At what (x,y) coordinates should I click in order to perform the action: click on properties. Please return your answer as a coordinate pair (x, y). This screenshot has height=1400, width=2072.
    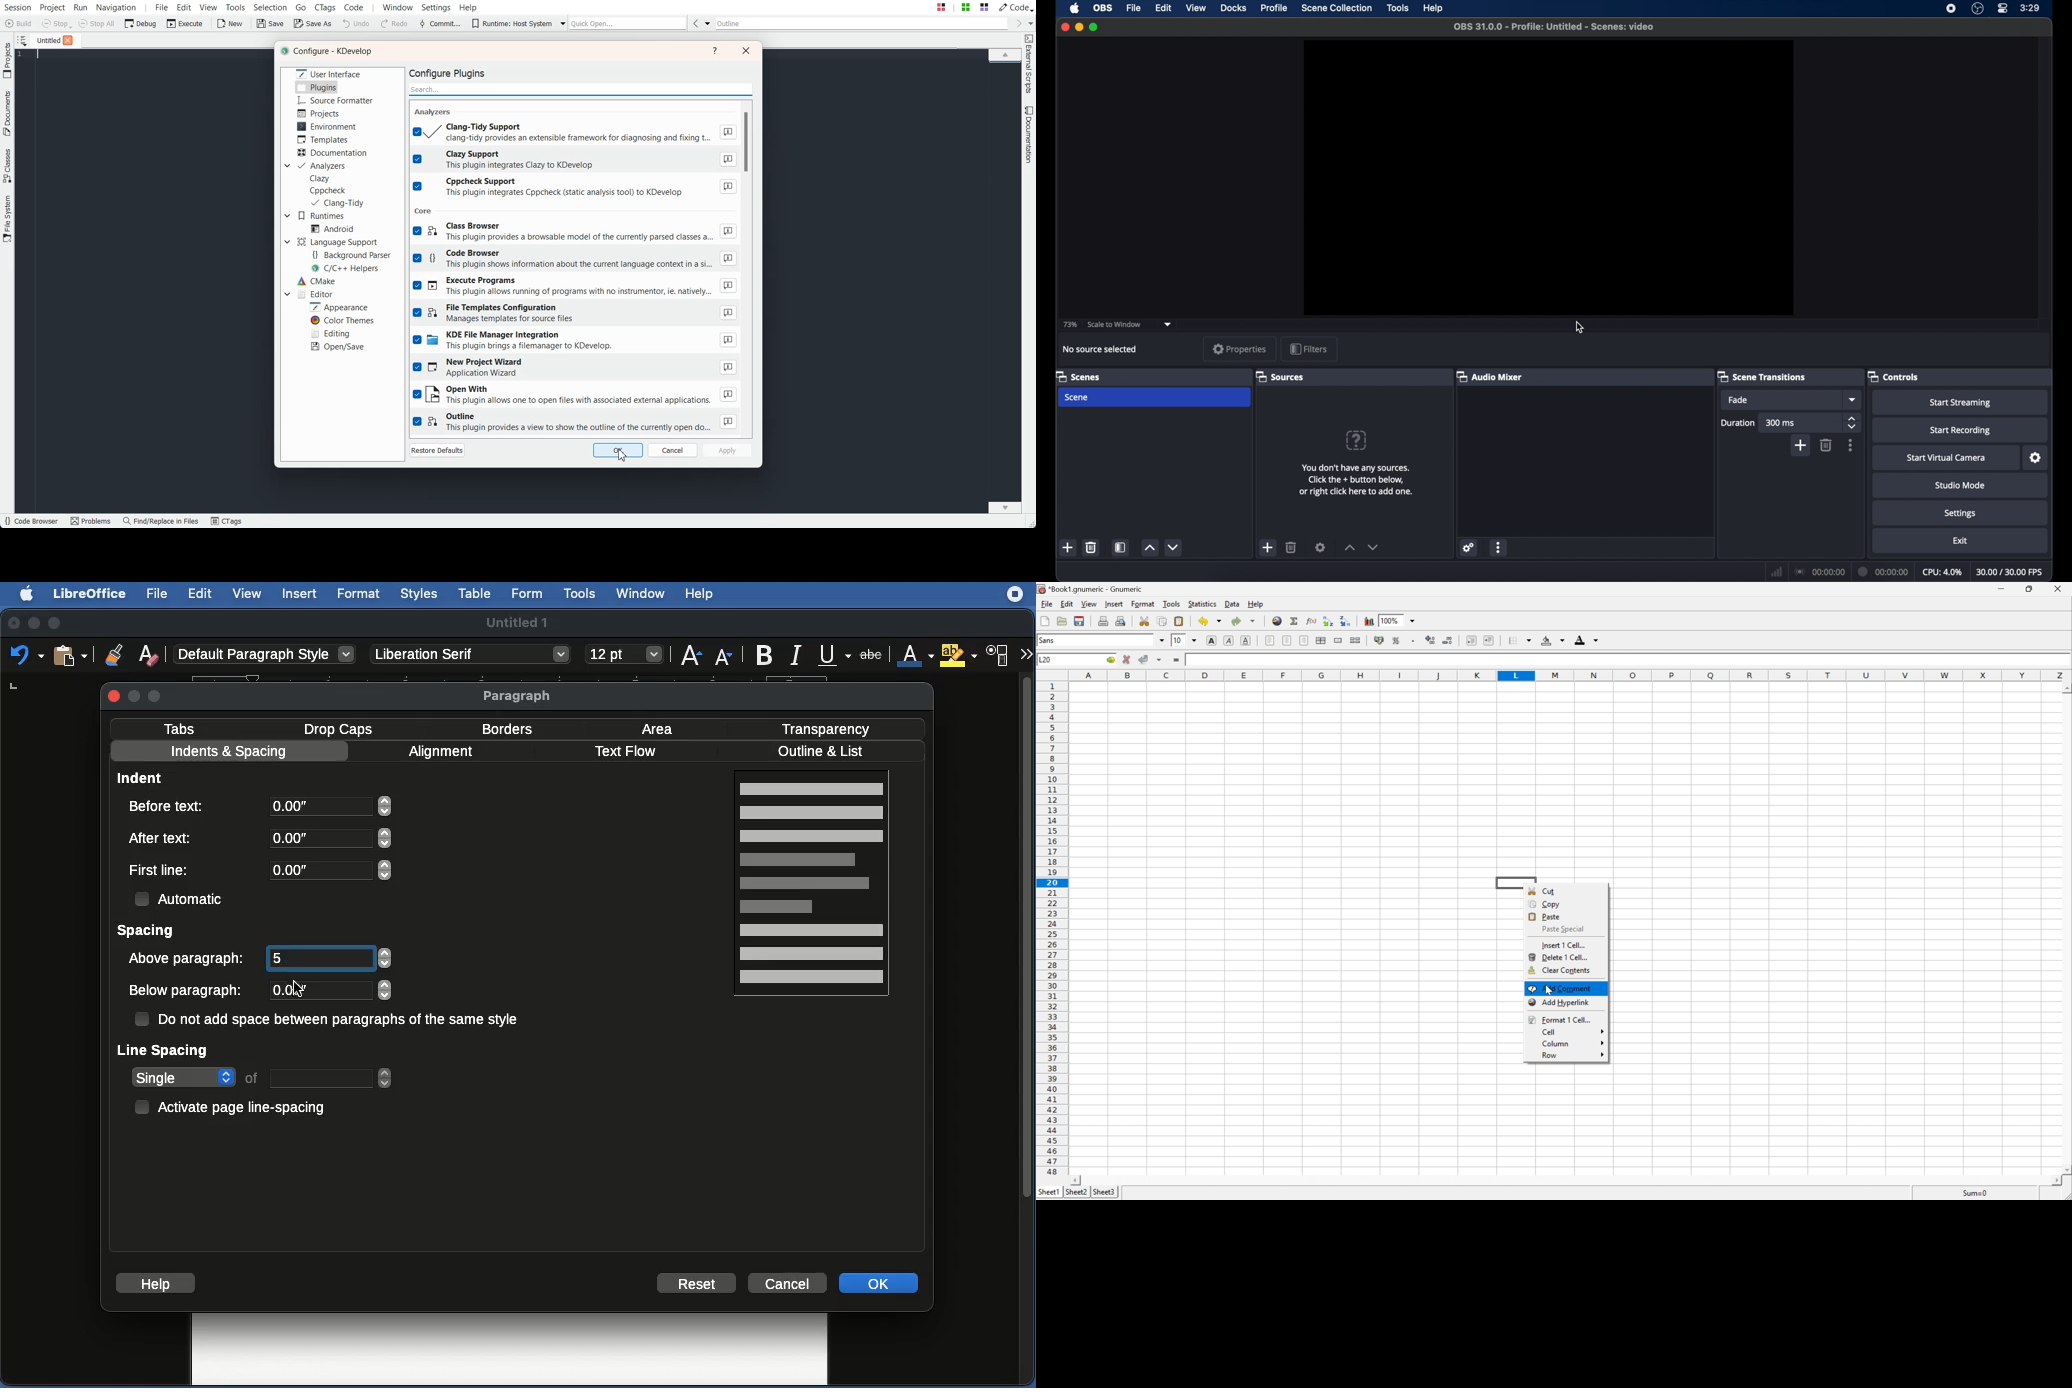
    Looking at the image, I should click on (1241, 350).